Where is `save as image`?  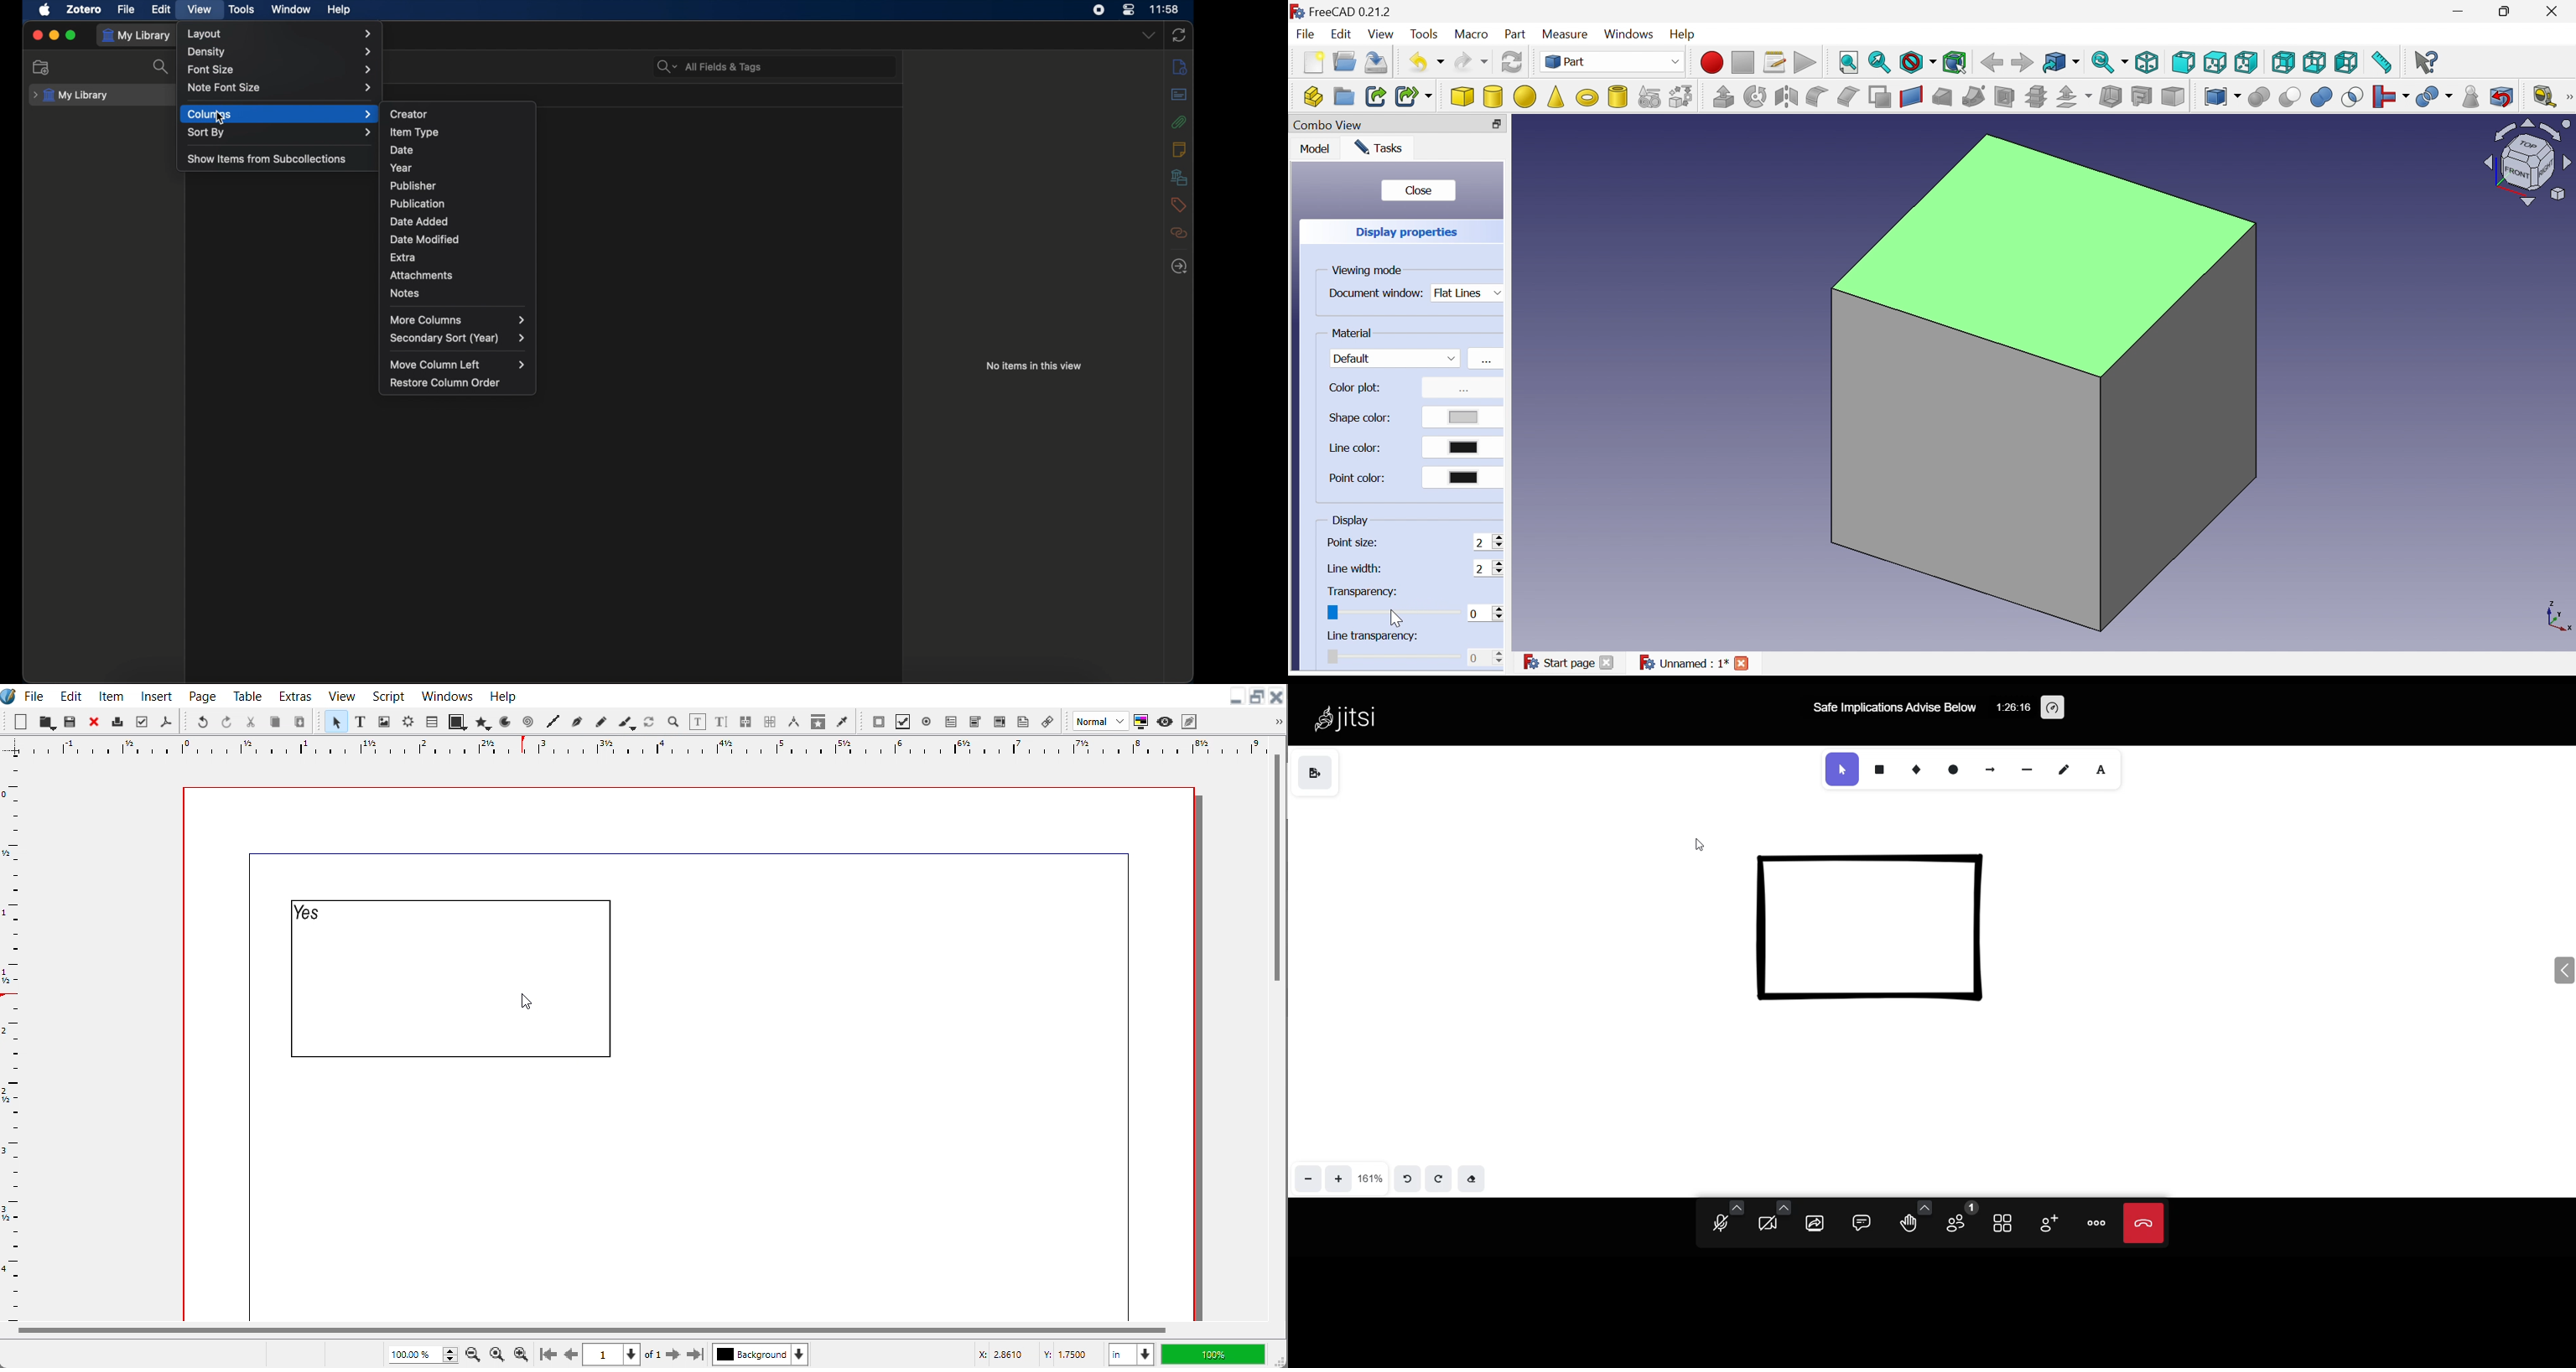
save as image is located at coordinates (1313, 772).